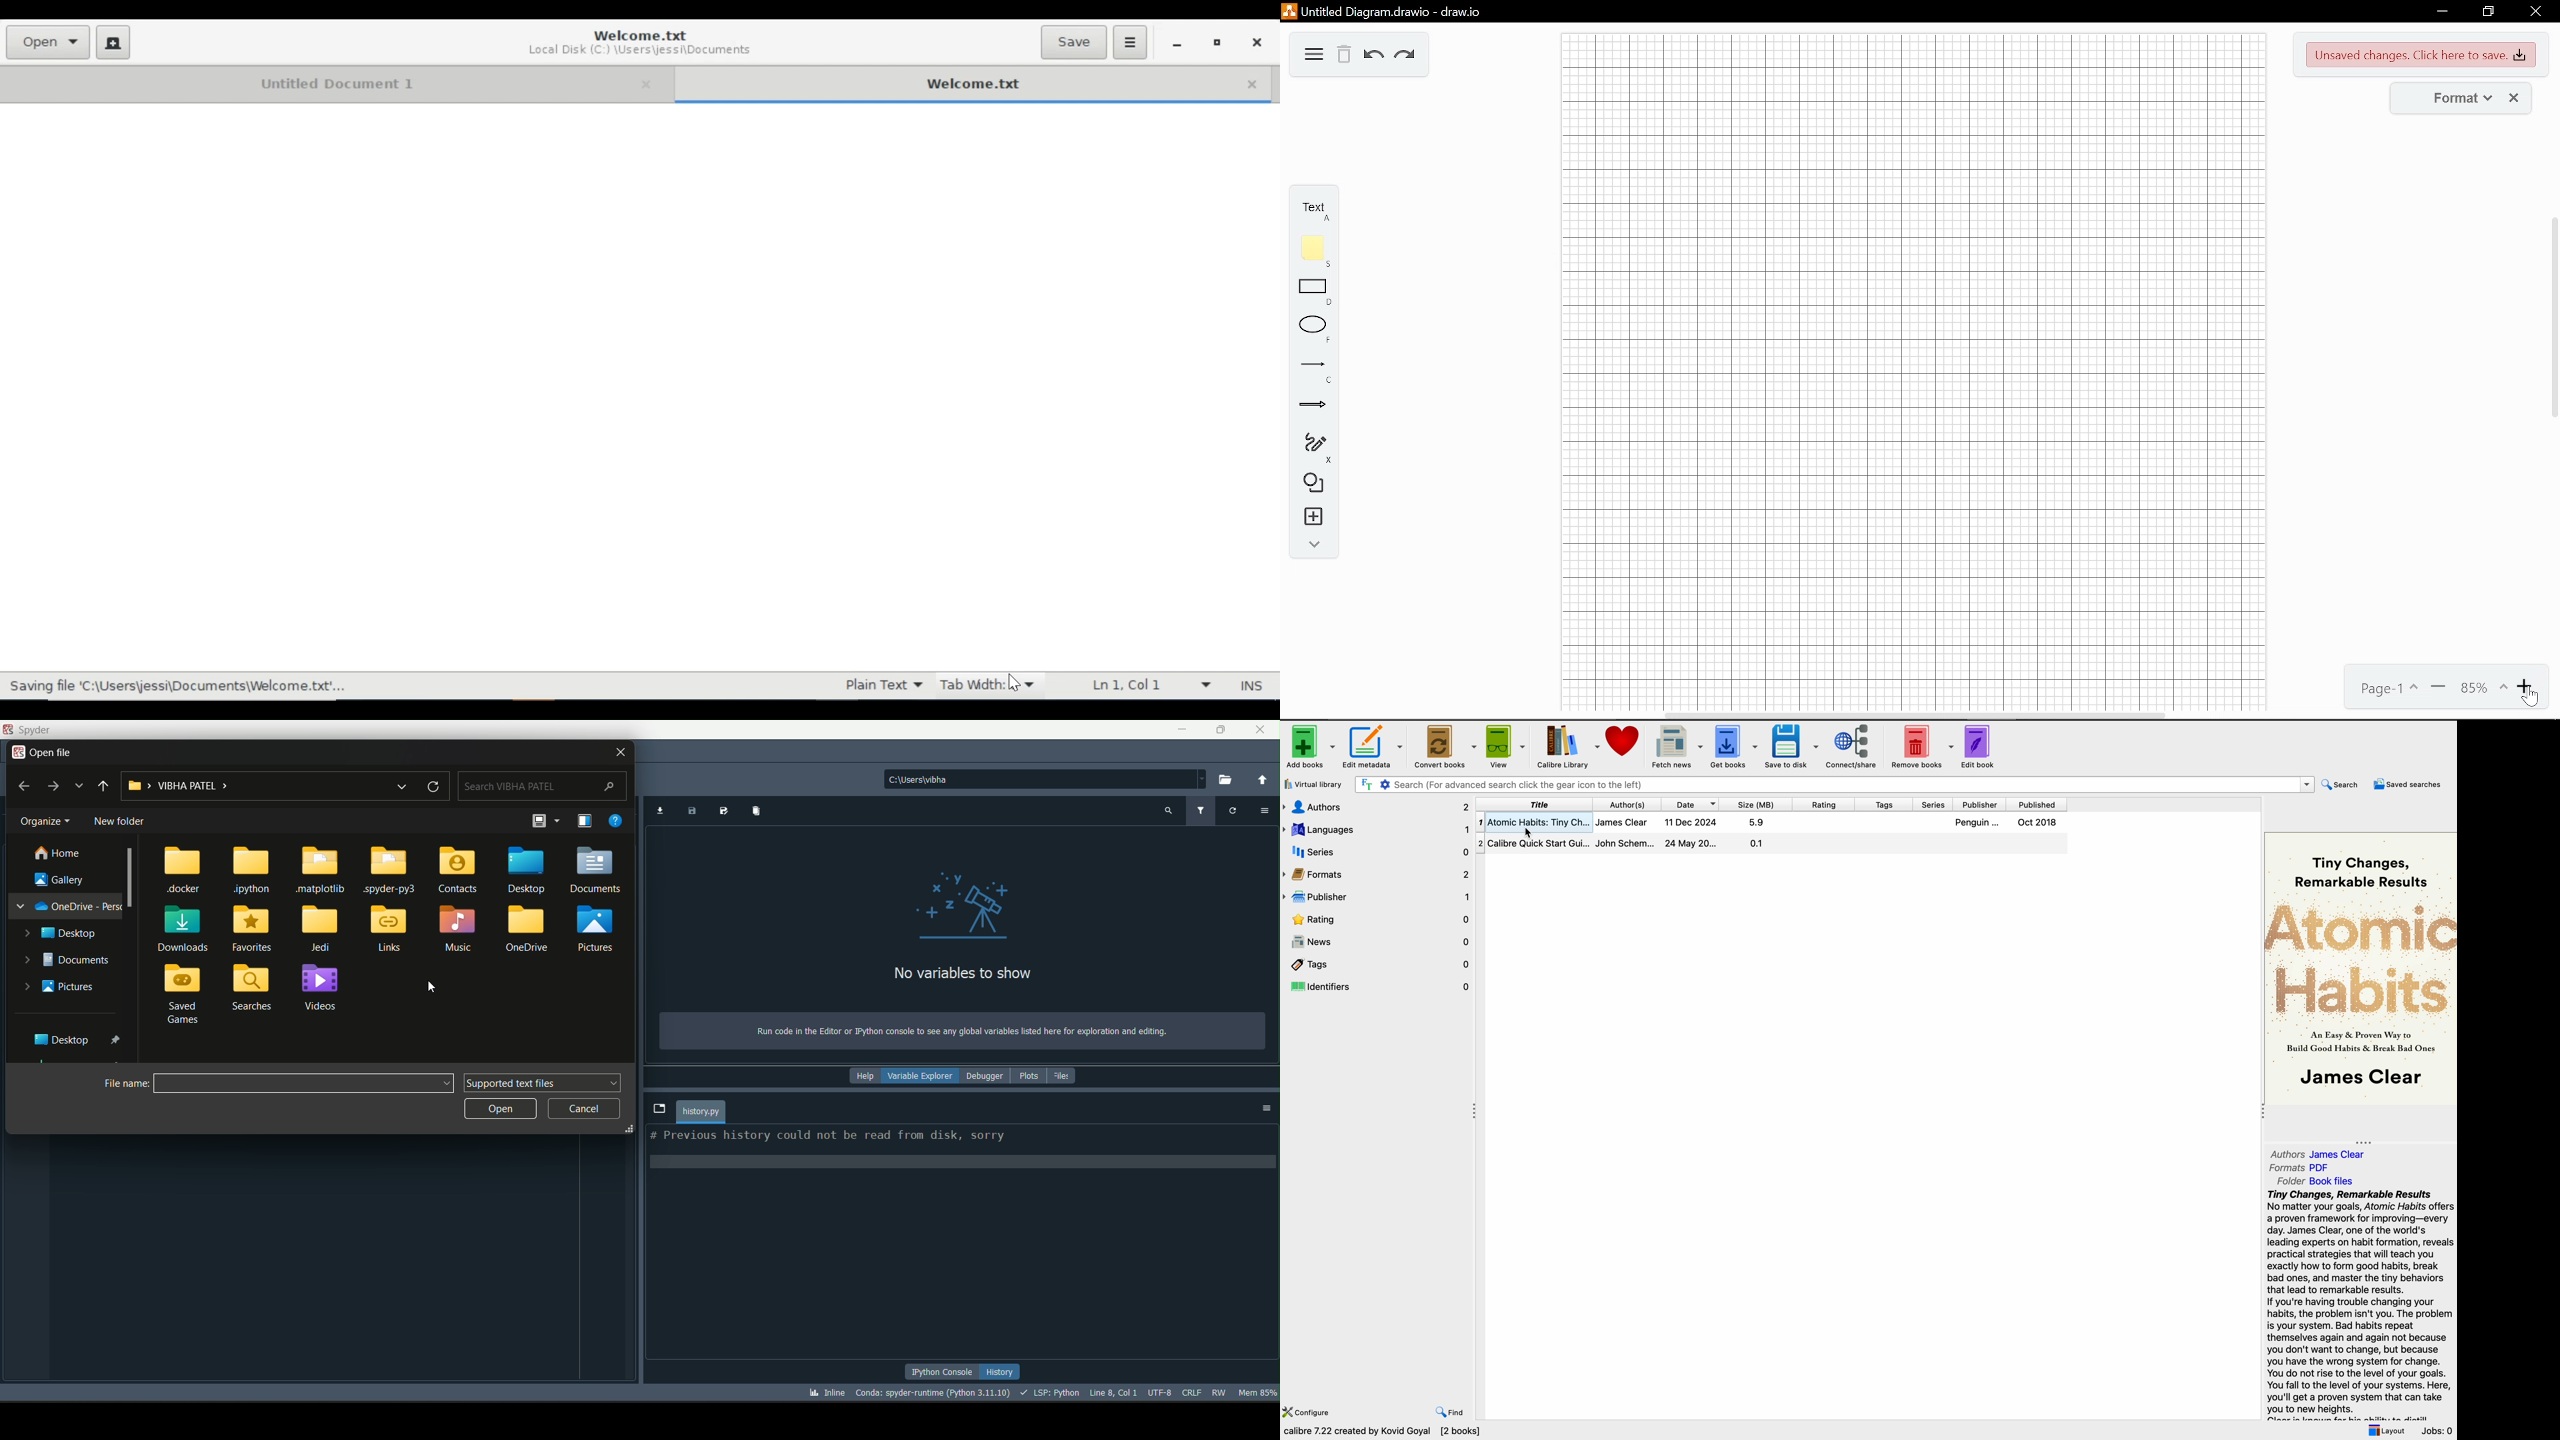  What do you see at coordinates (1309, 746) in the screenshot?
I see `add books` at bounding box center [1309, 746].